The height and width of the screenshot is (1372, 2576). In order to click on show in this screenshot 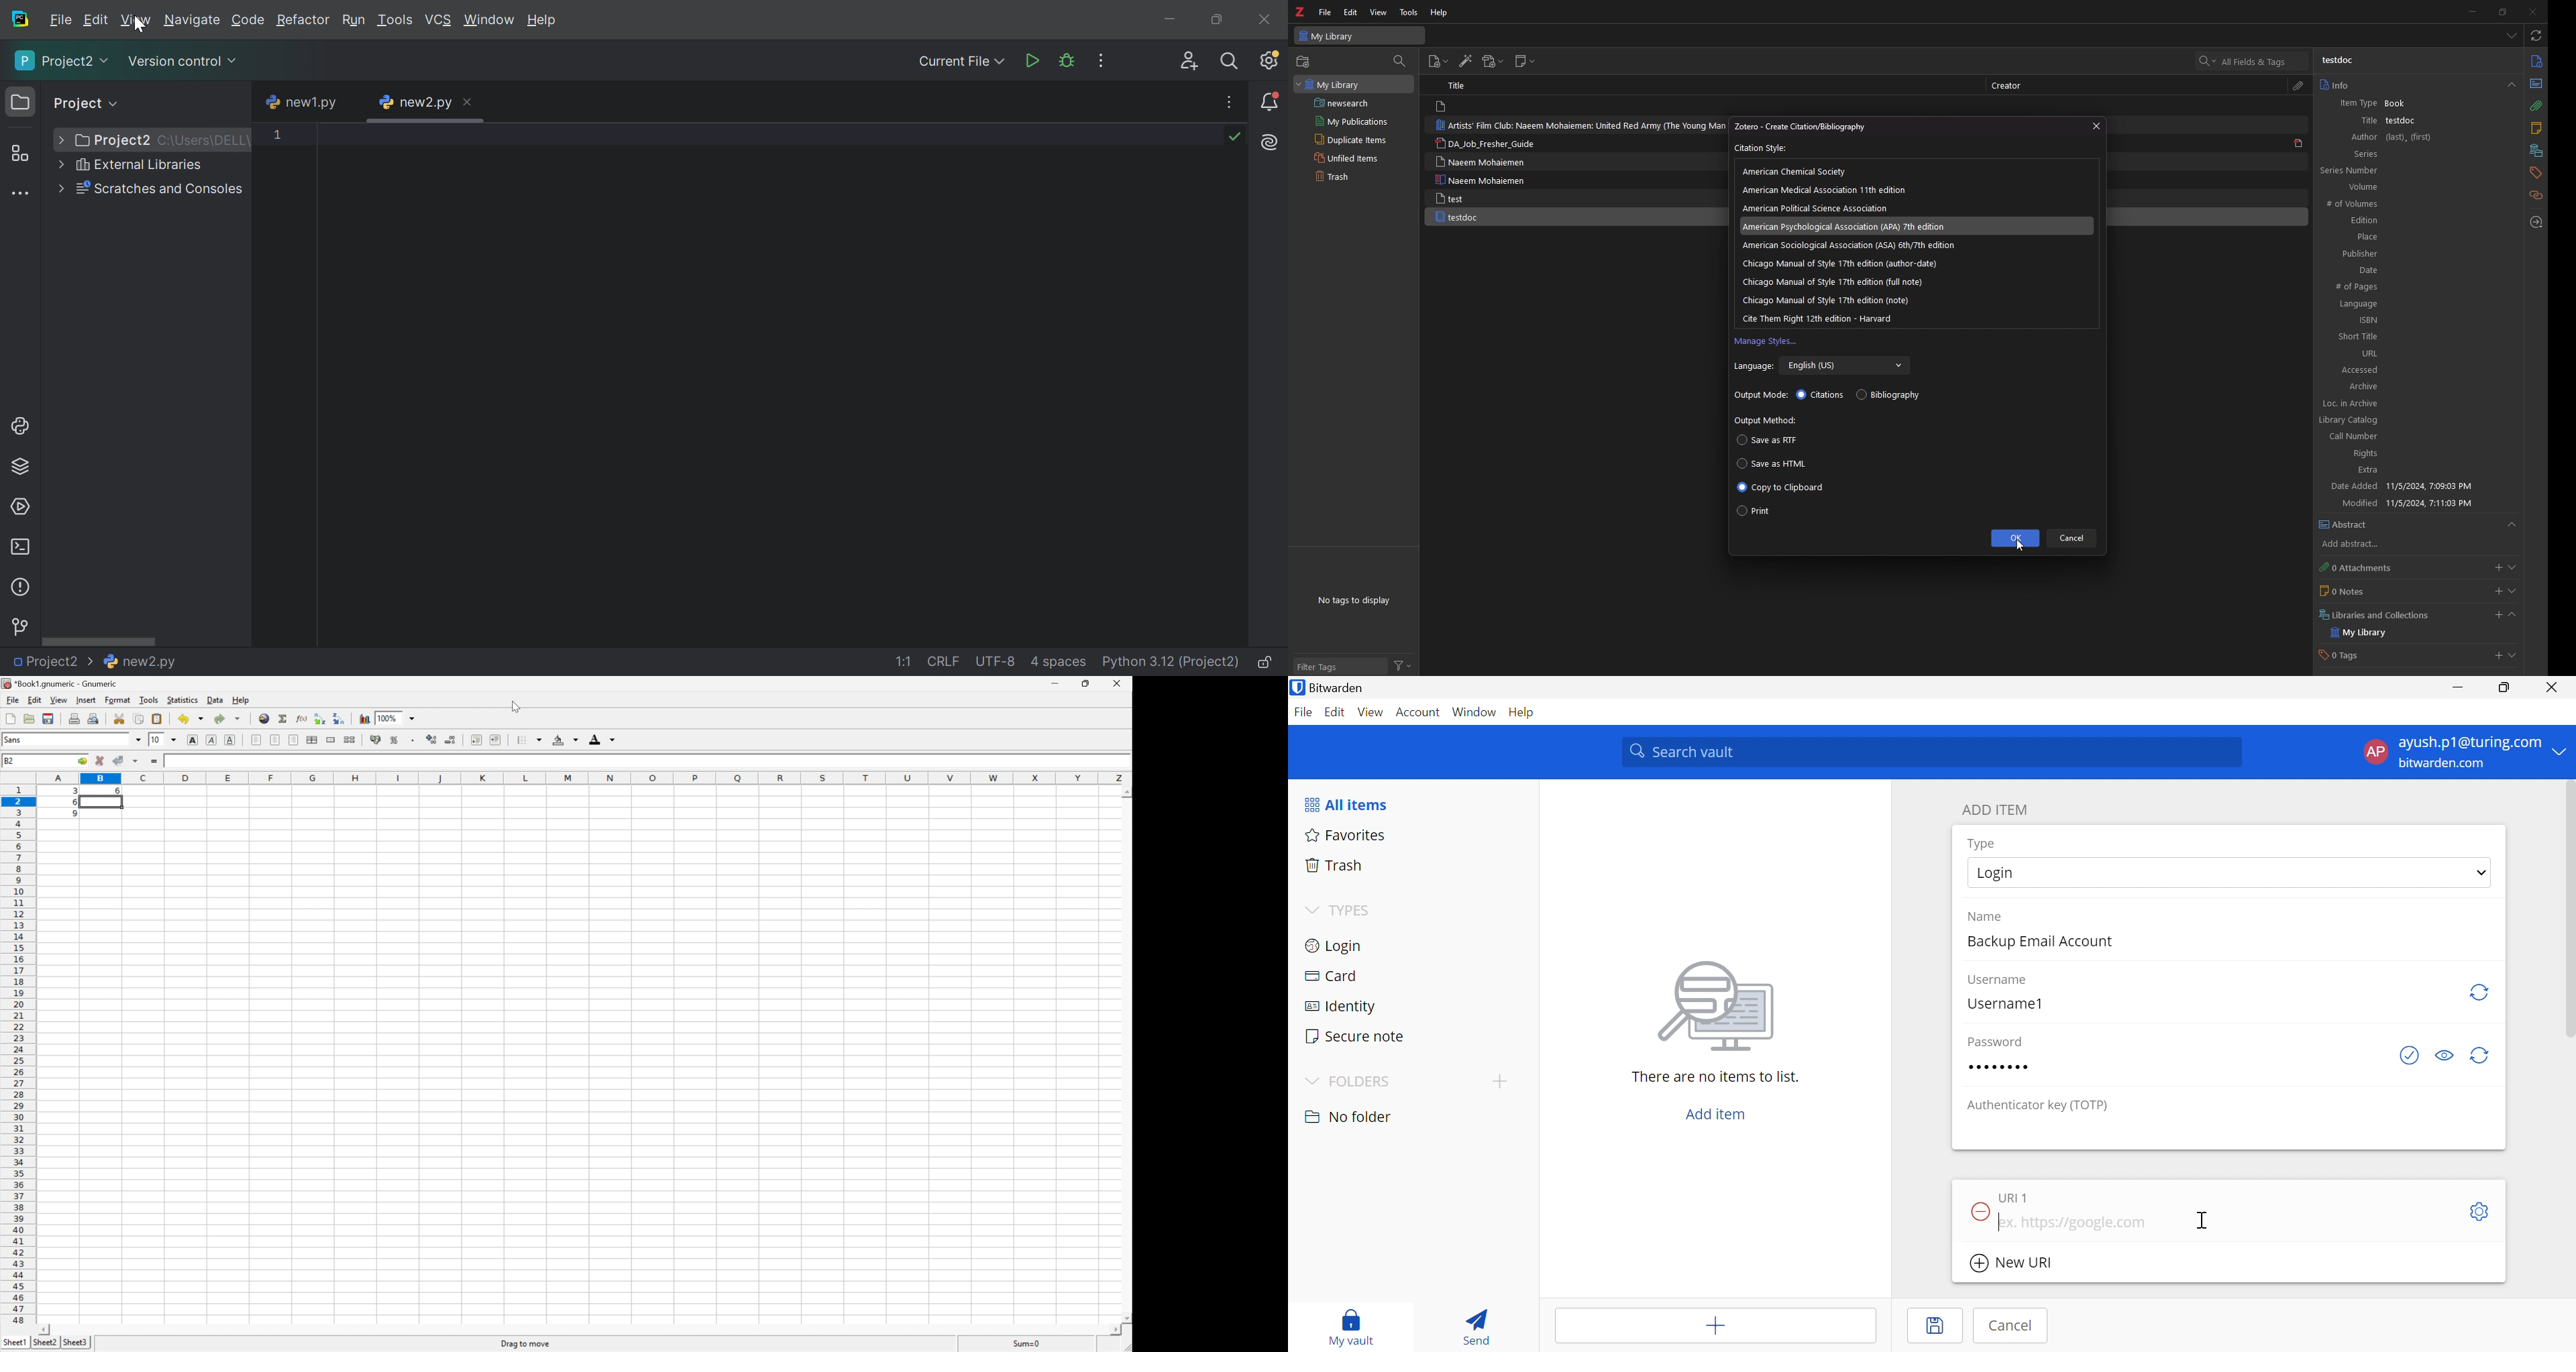, I will do `click(2512, 568)`.